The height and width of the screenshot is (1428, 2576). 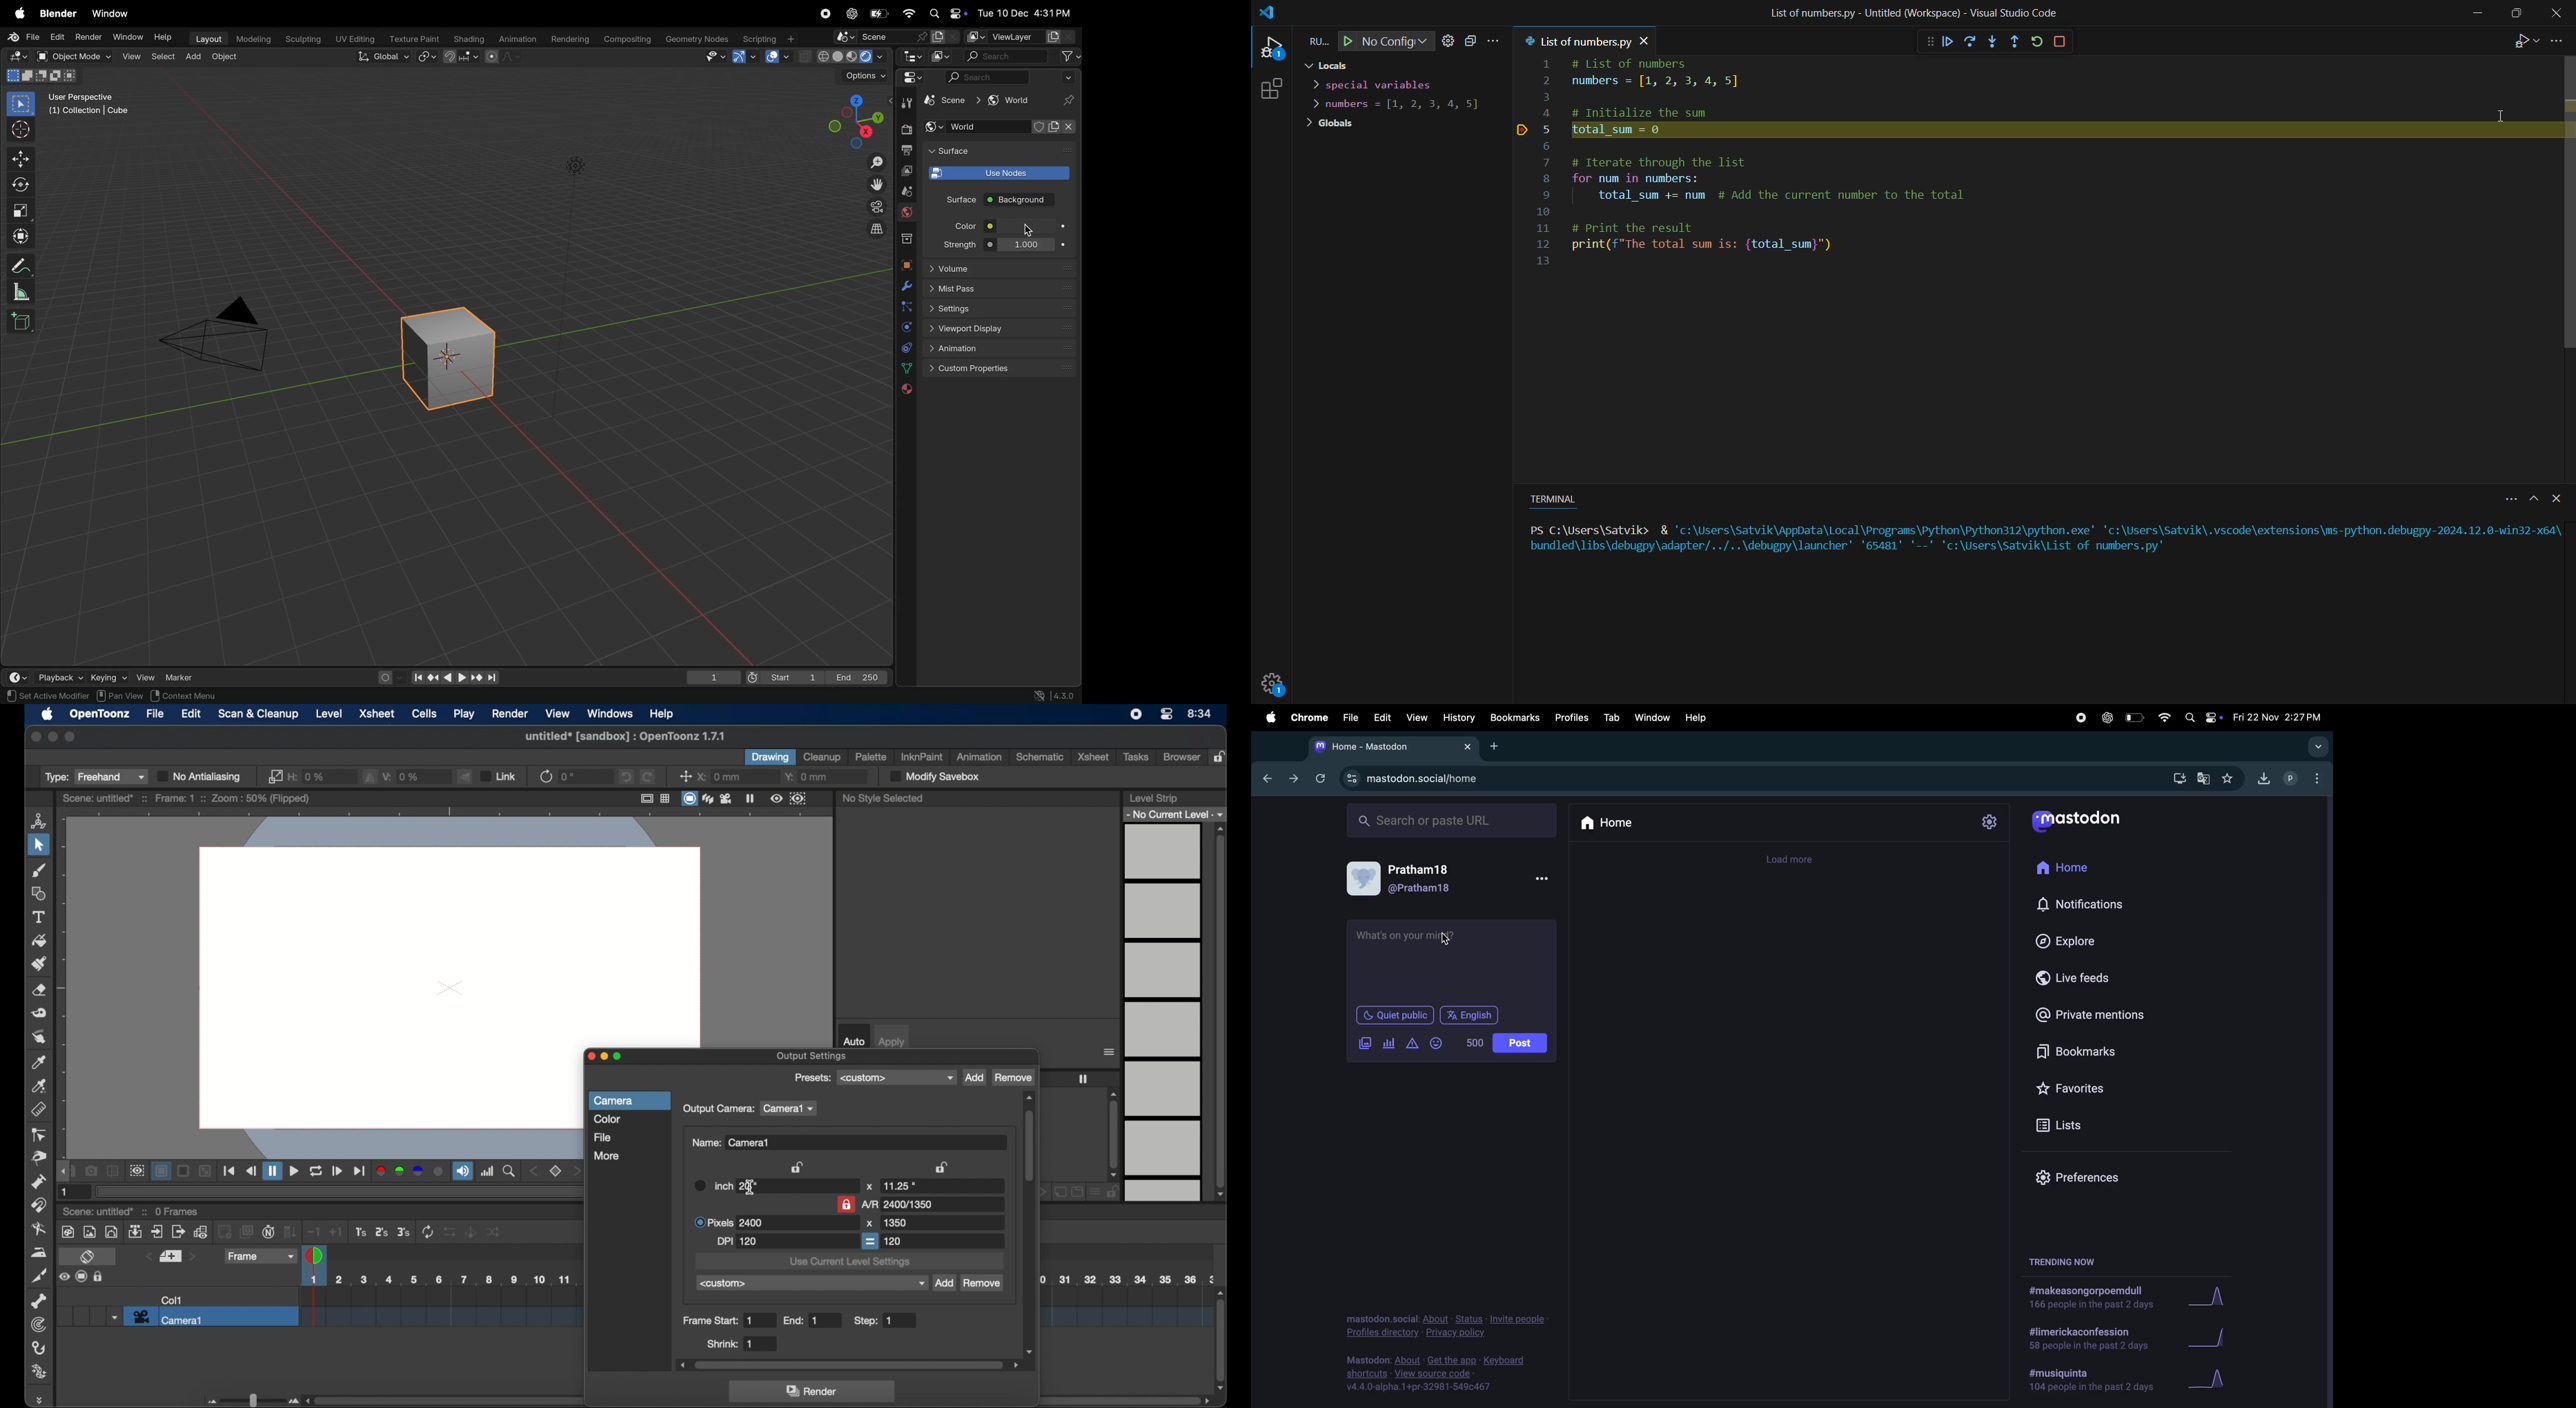 I want to click on notification, so click(x=2091, y=904).